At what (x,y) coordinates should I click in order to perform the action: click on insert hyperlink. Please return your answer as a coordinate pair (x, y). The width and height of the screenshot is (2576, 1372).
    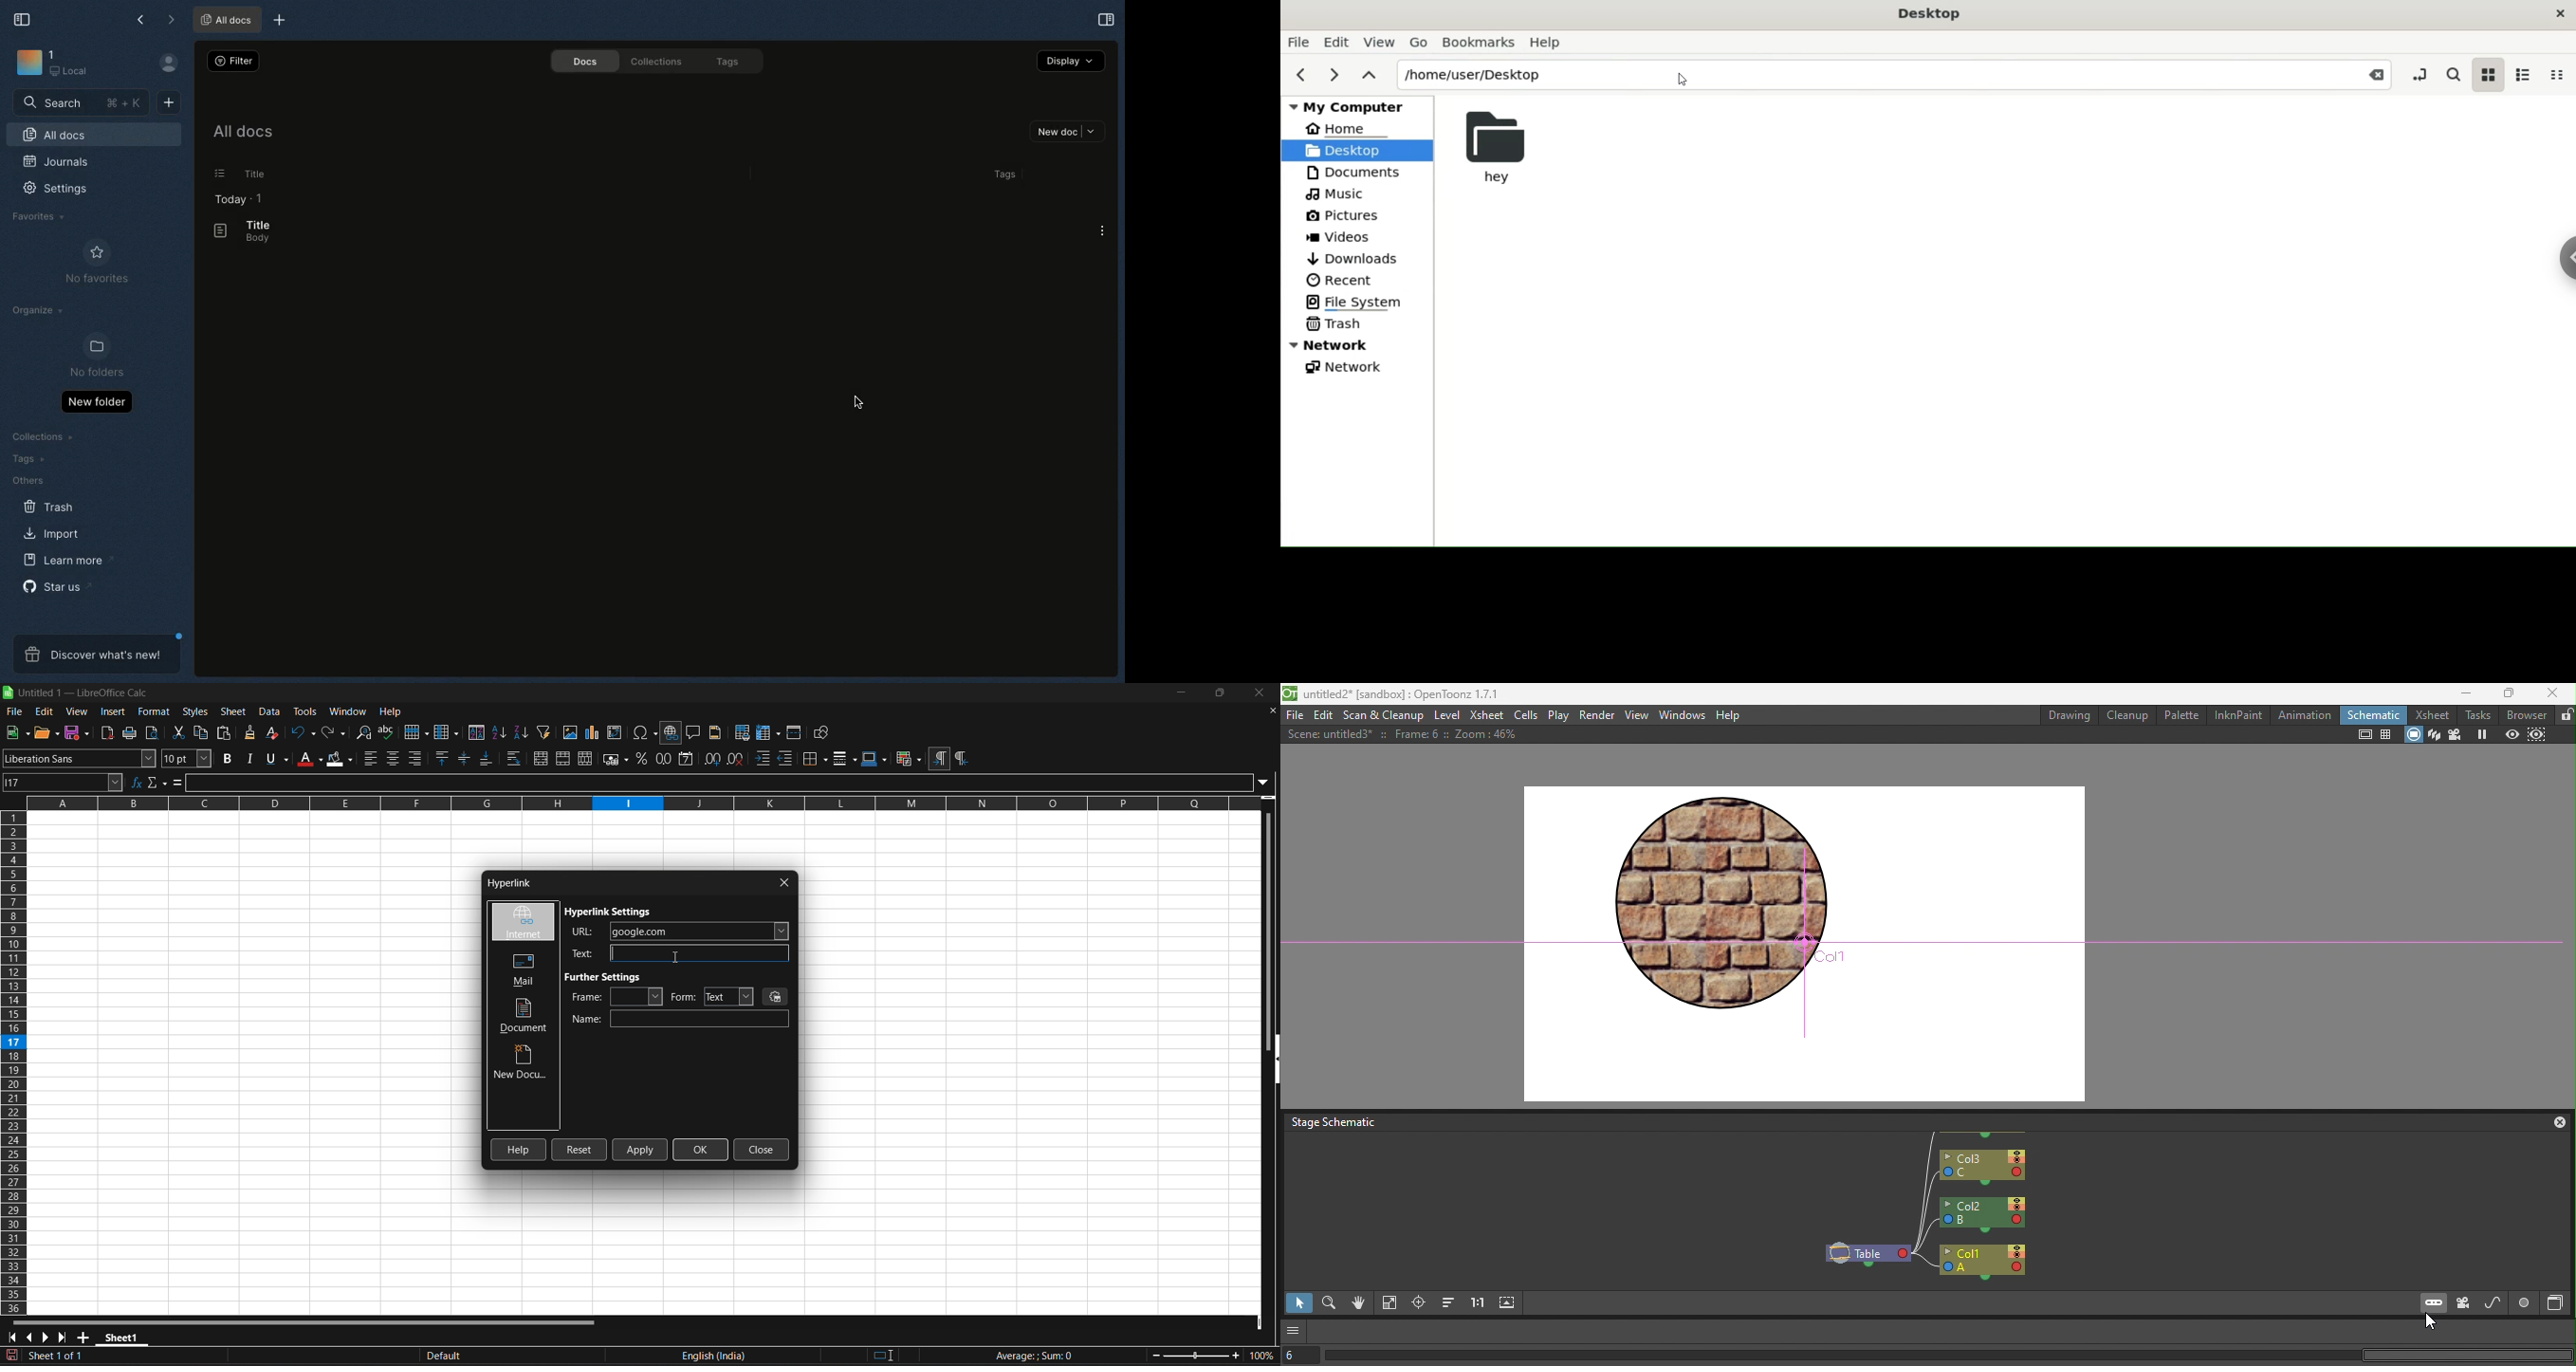
    Looking at the image, I should click on (672, 733).